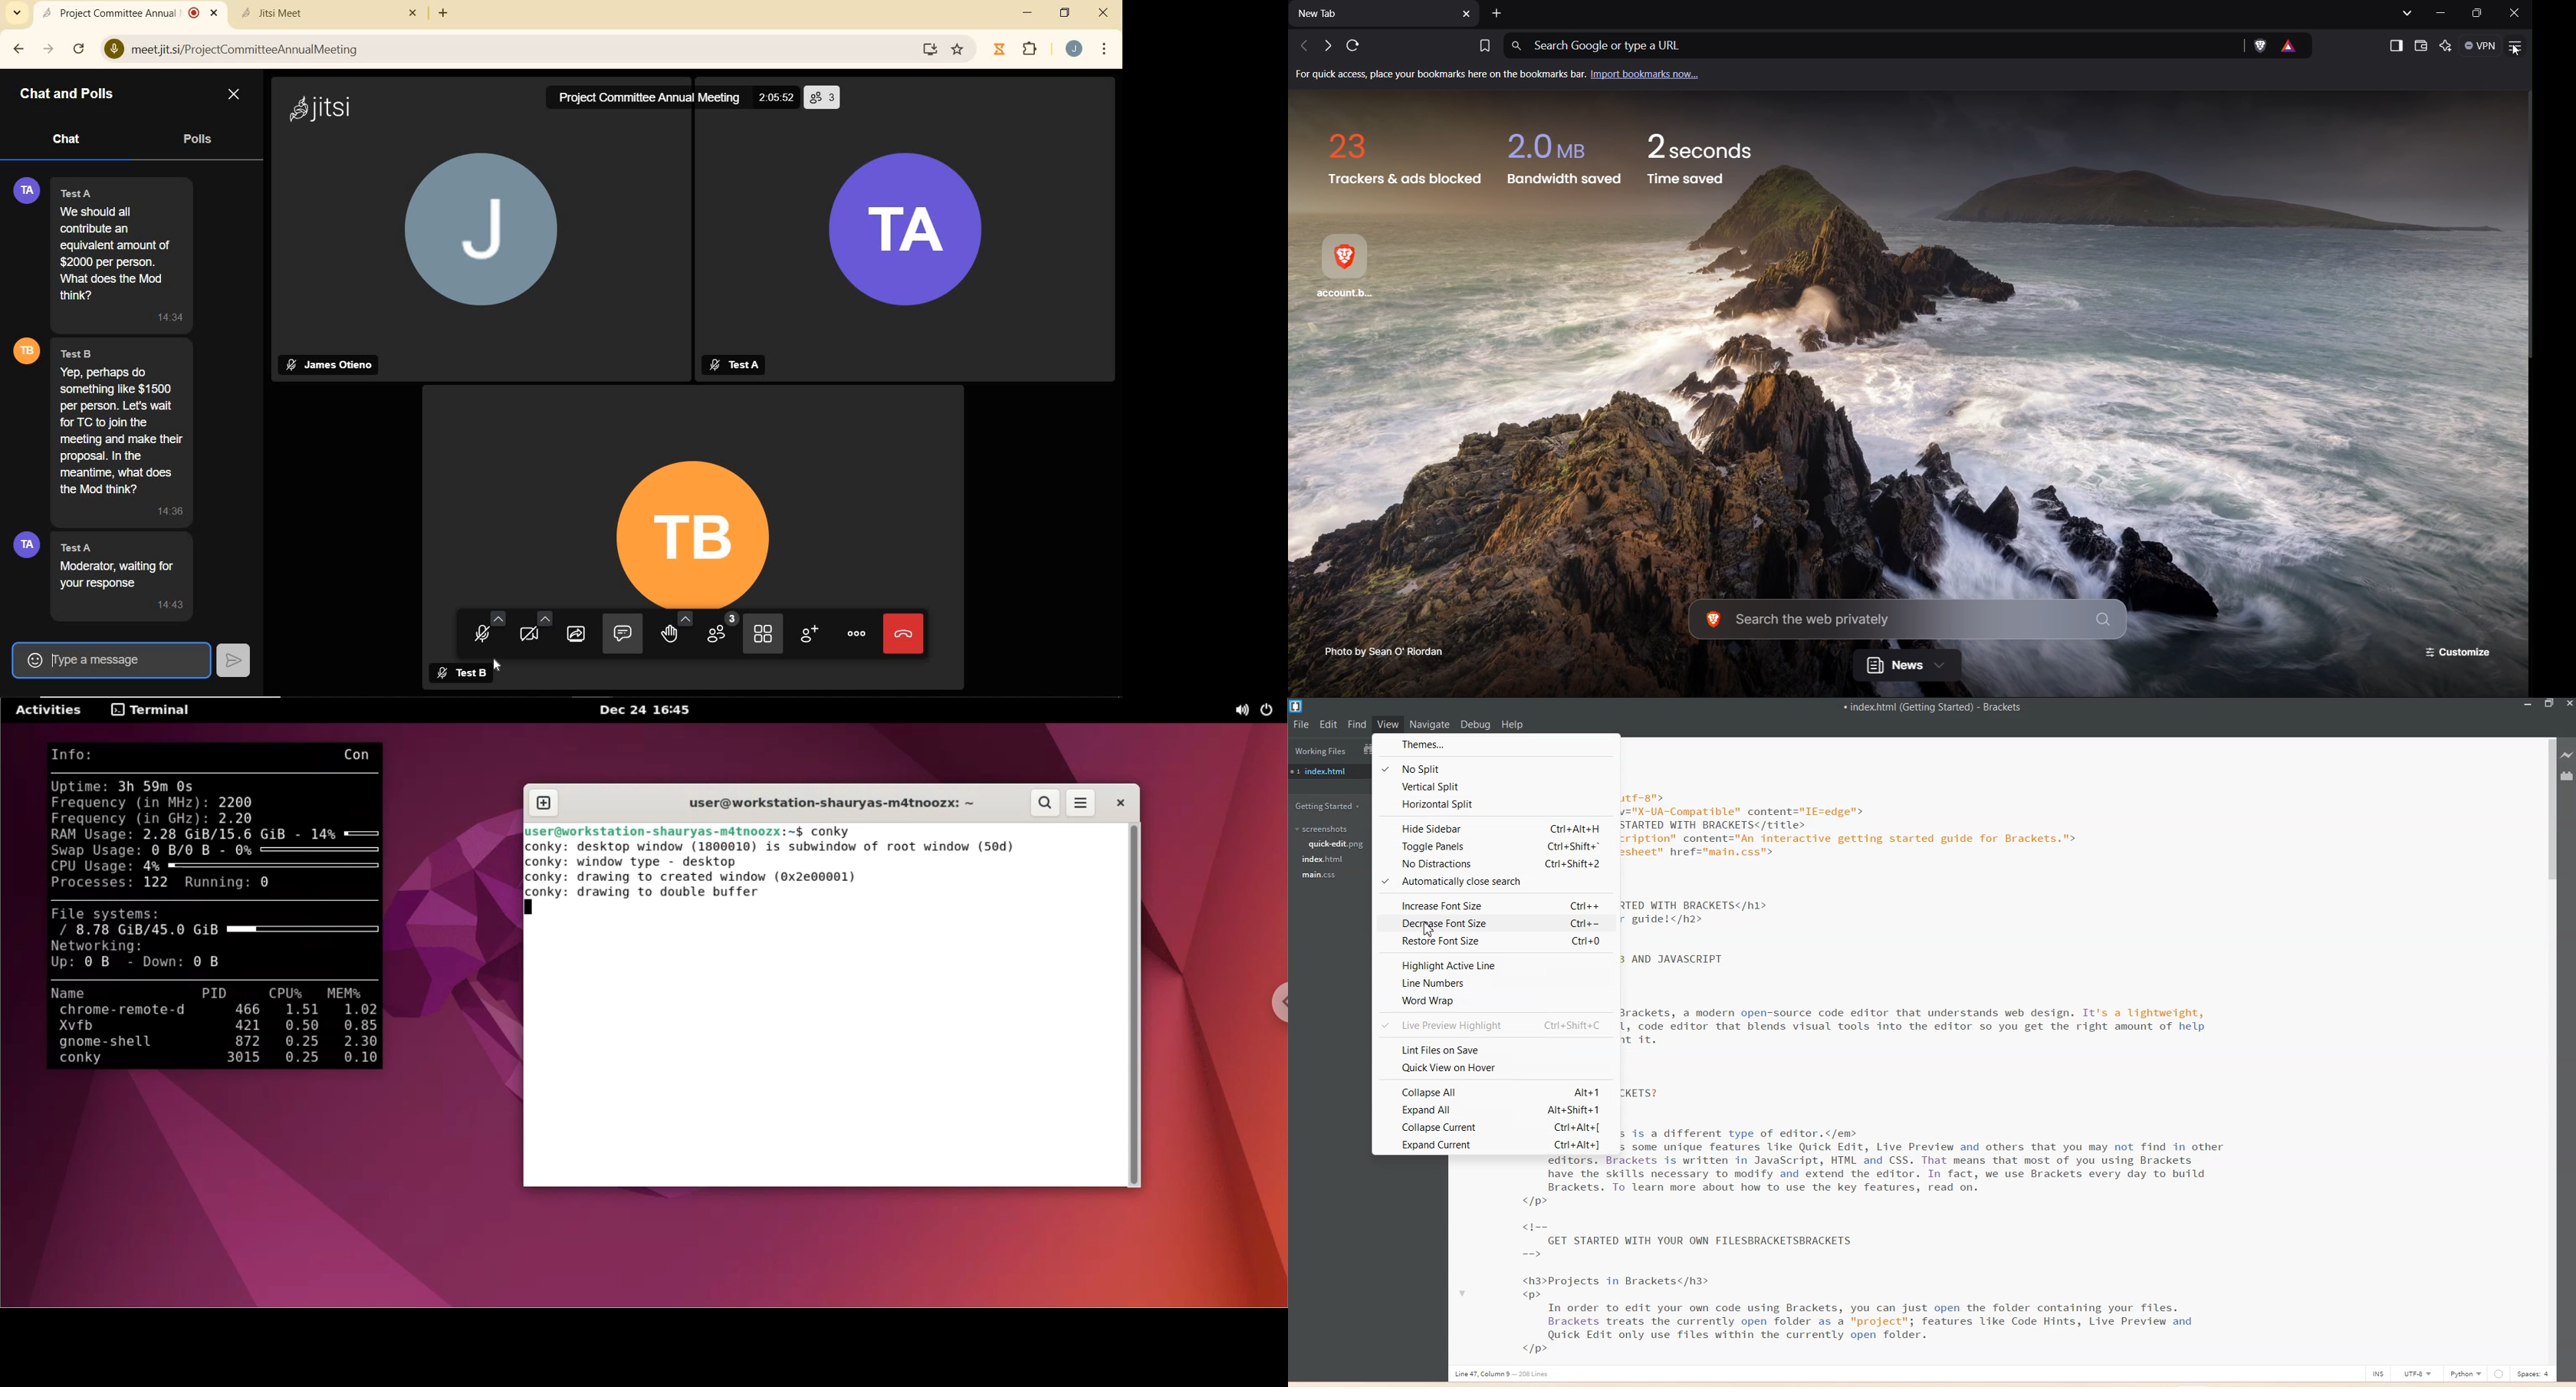  Describe the element at coordinates (517, 50) in the screenshot. I see `address bar` at that location.